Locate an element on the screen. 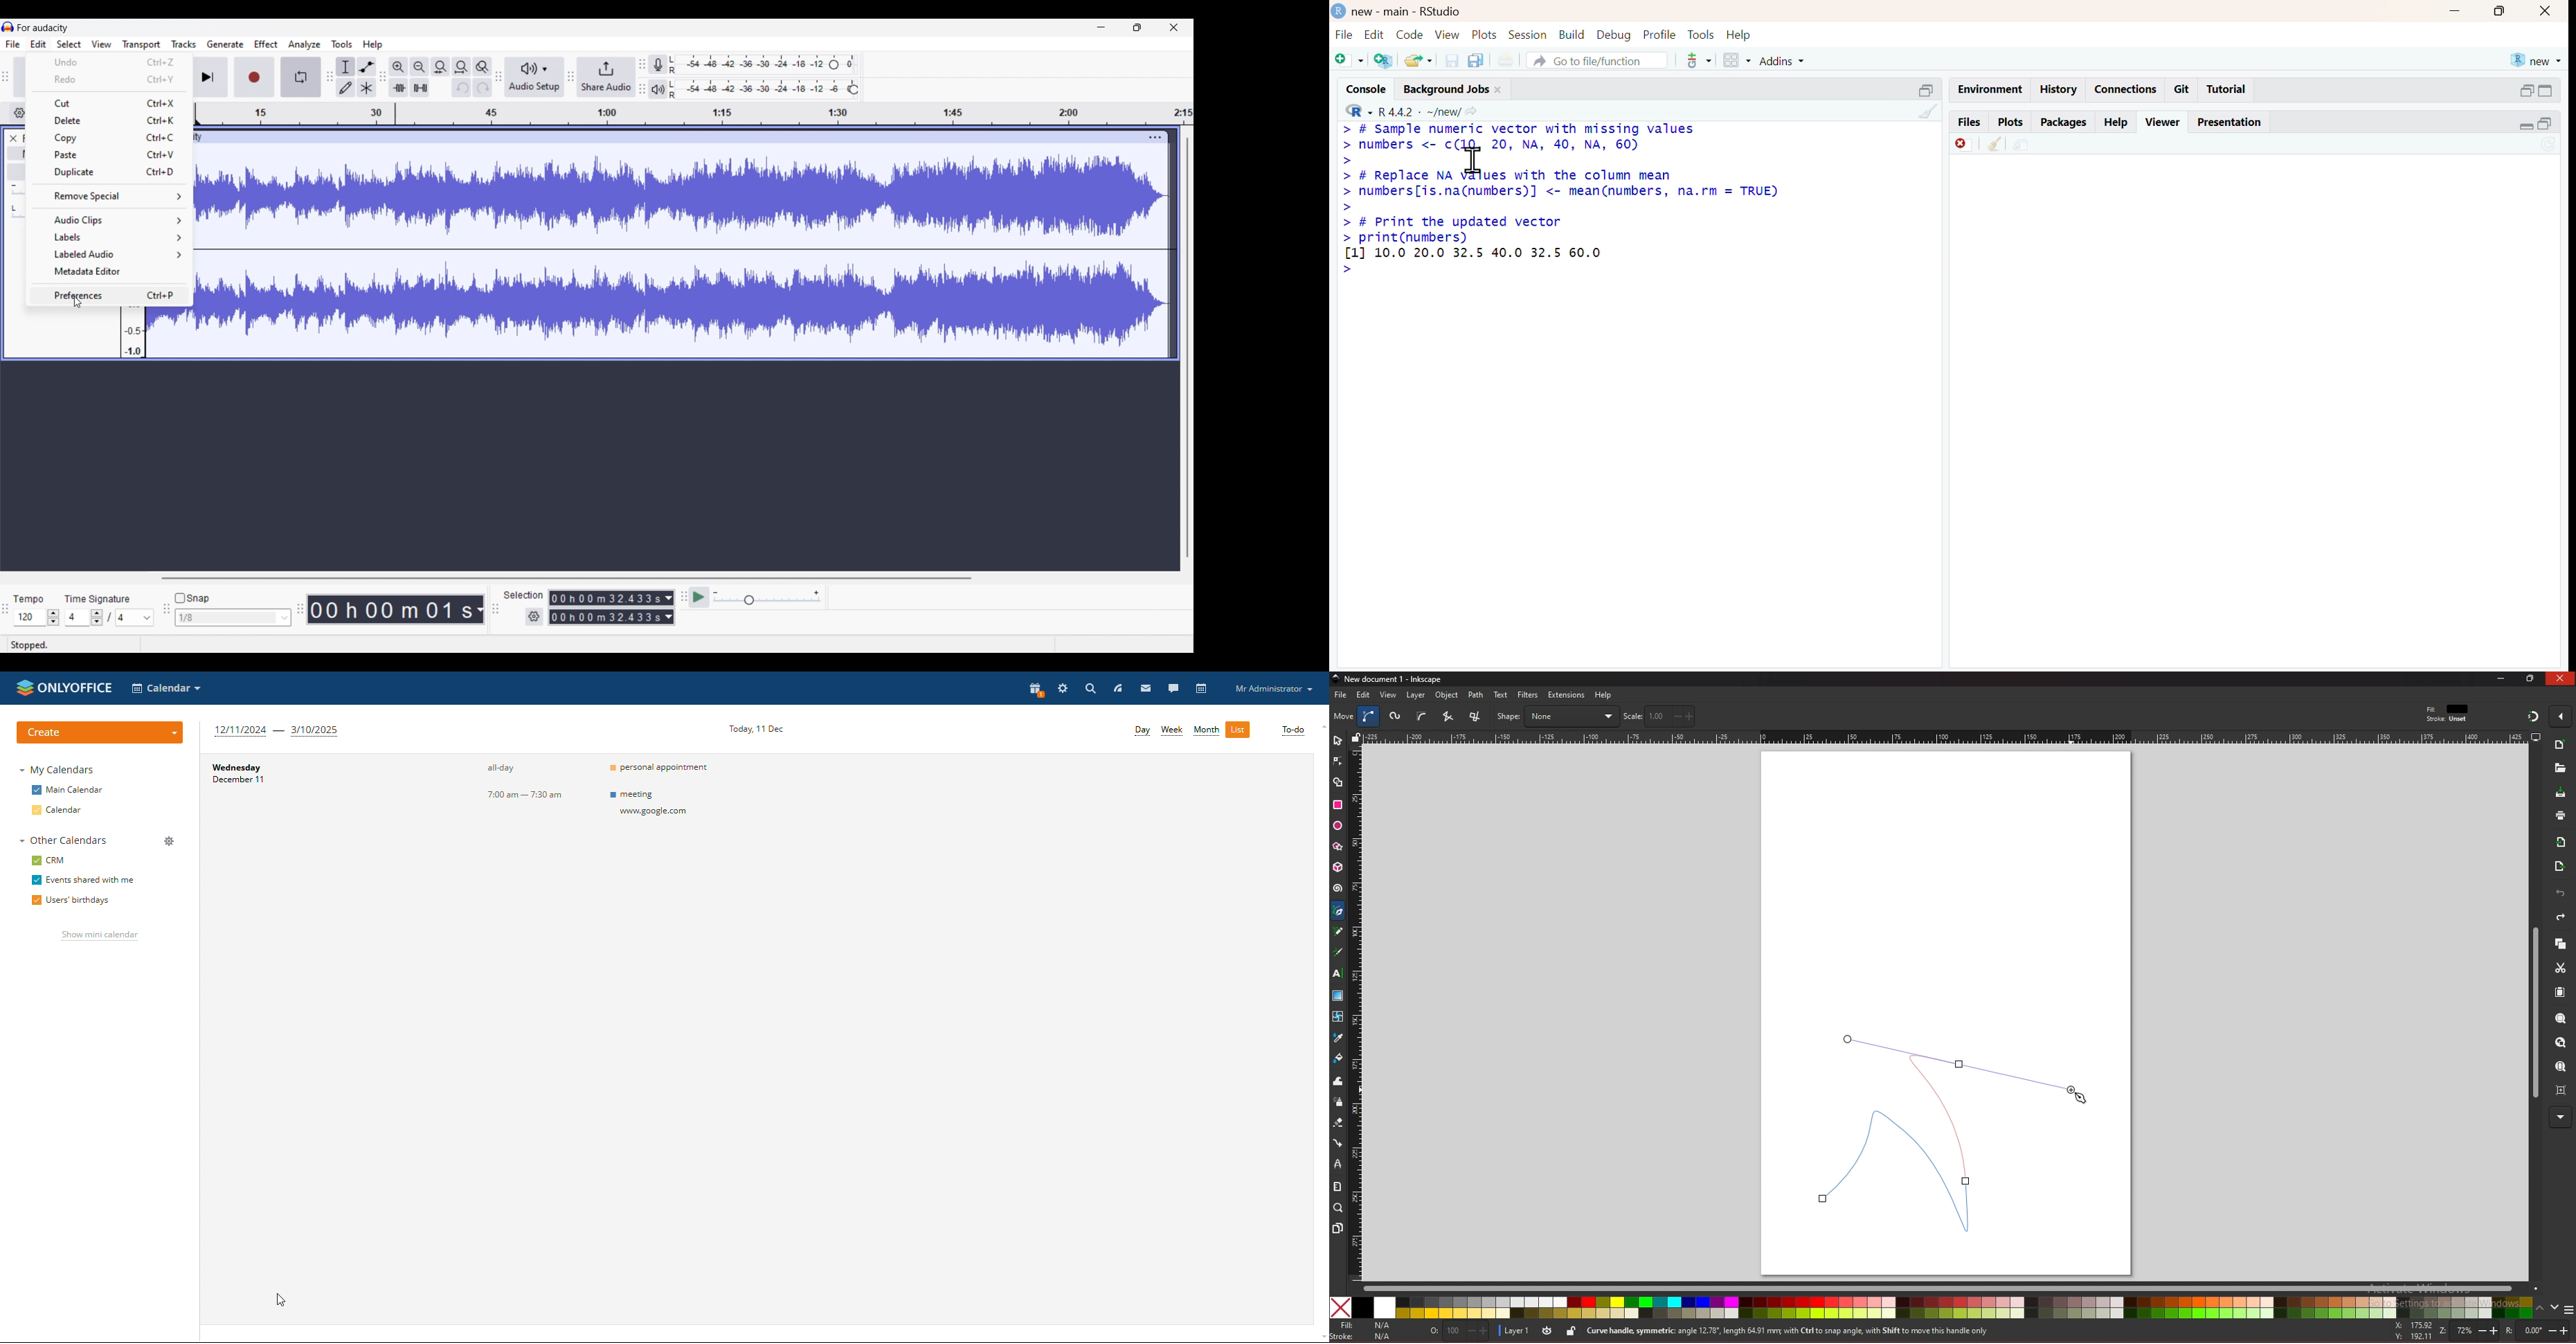 The height and width of the screenshot is (1344, 2576). zoom is located at coordinates (2466, 1330).